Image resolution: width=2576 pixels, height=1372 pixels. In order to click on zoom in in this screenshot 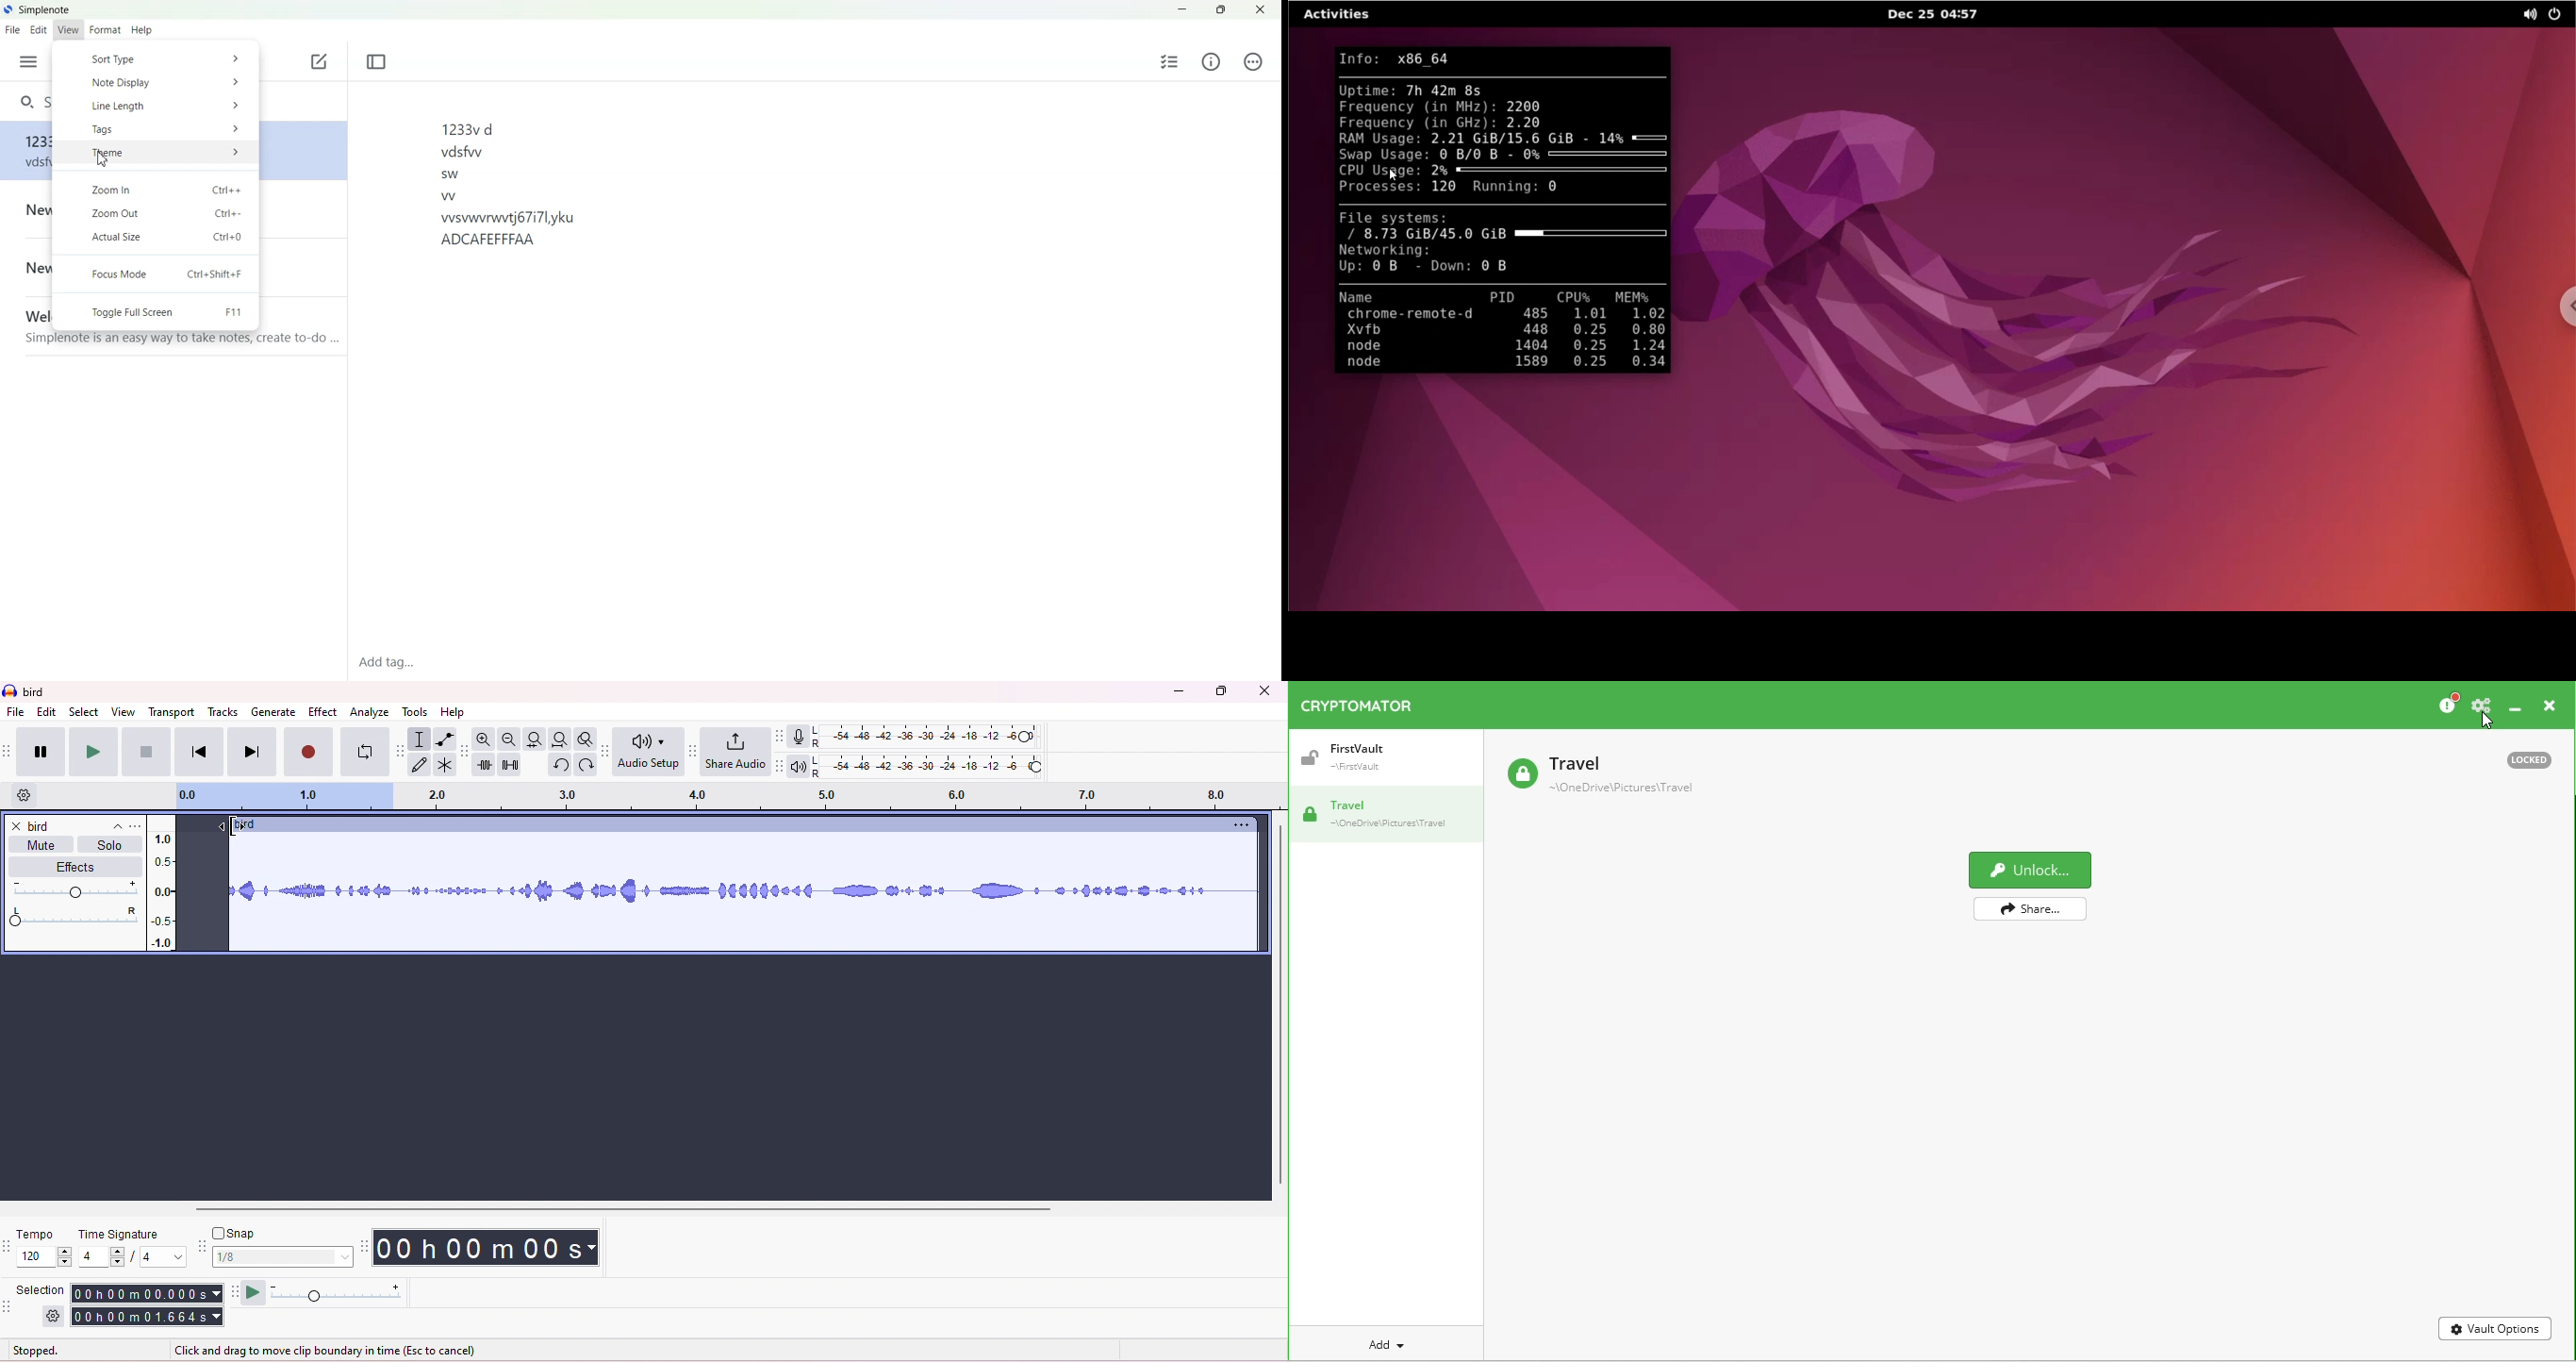, I will do `click(510, 739)`.